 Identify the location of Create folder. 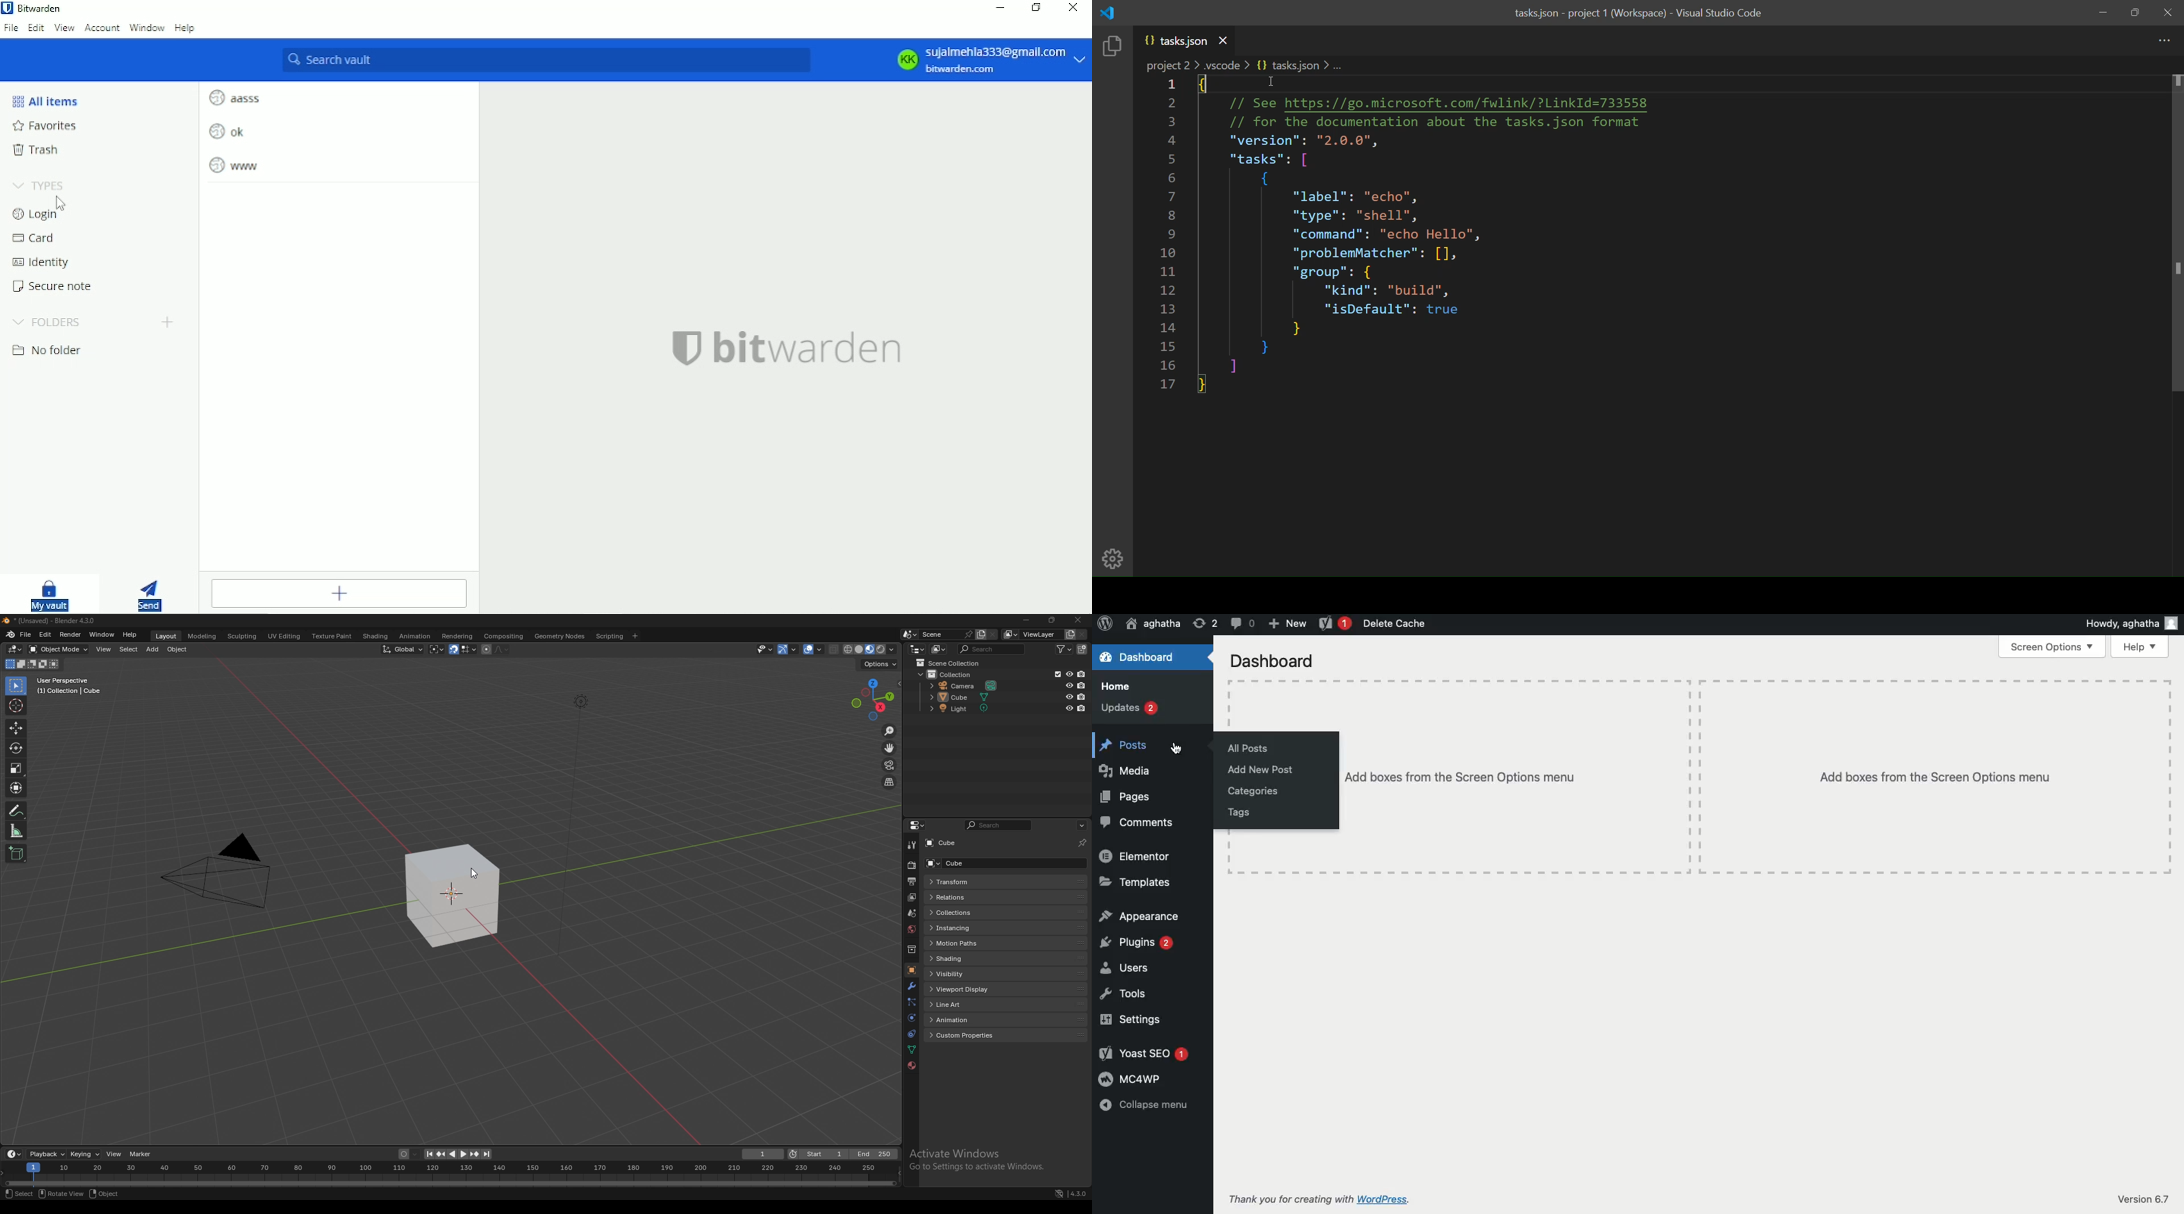
(167, 321).